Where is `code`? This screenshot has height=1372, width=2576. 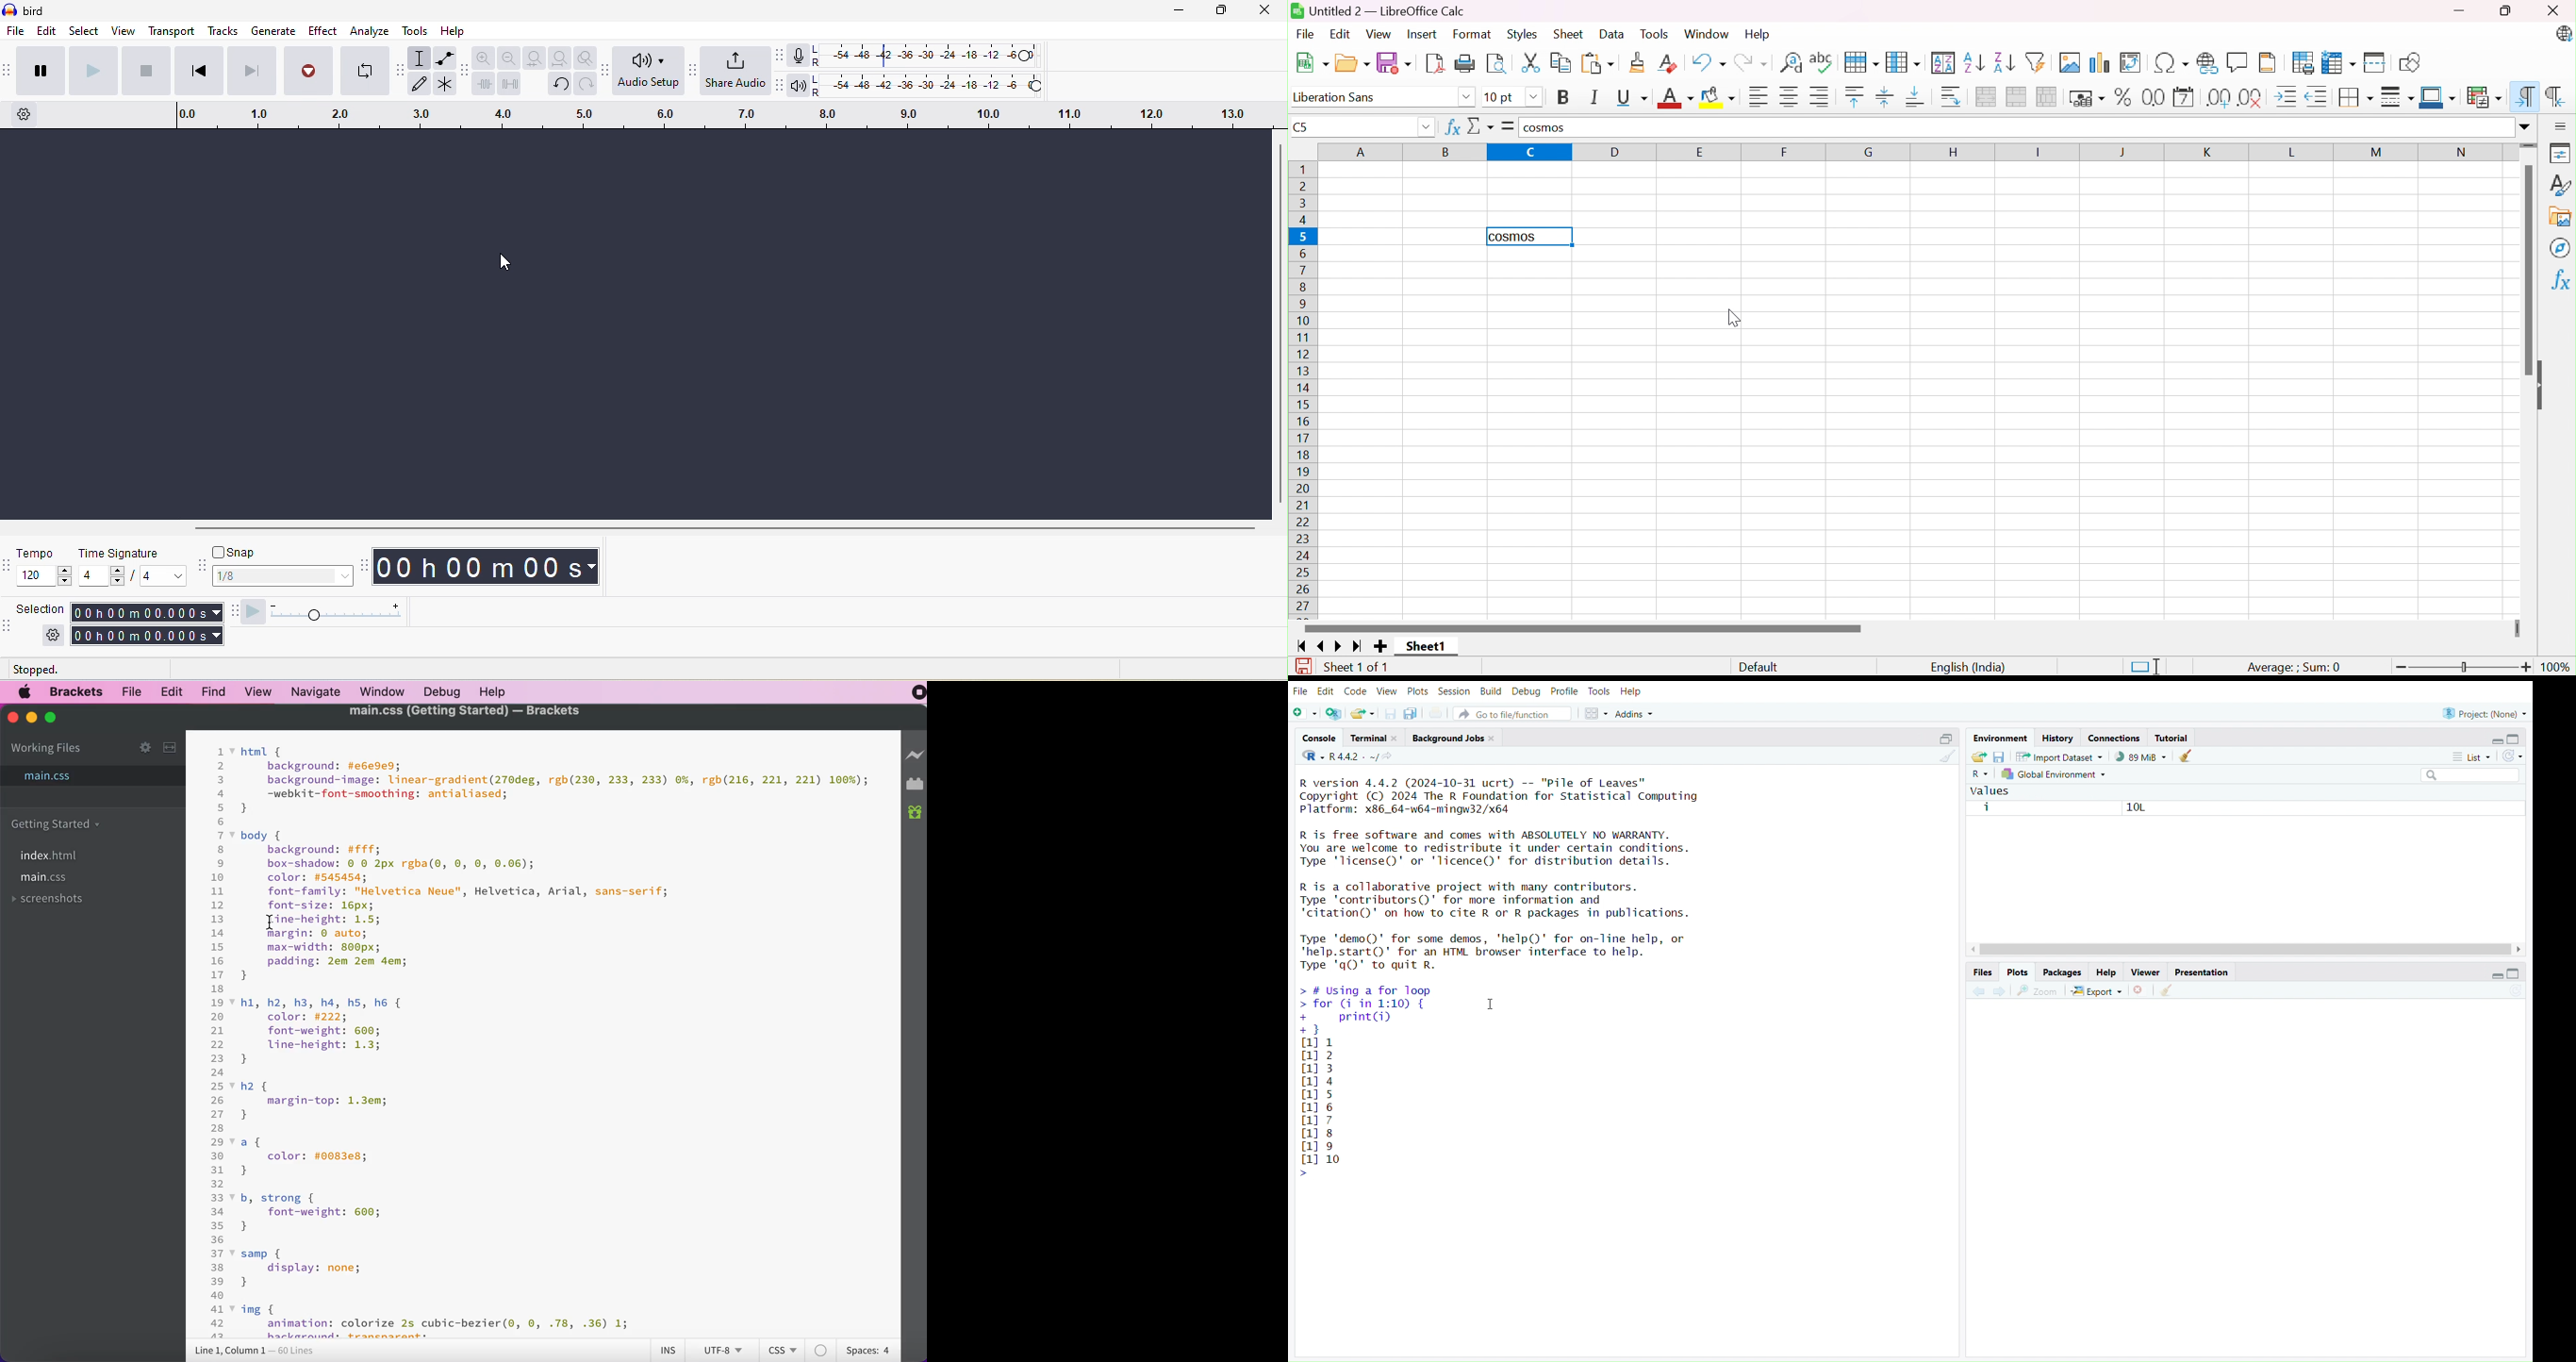 code is located at coordinates (1356, 693).